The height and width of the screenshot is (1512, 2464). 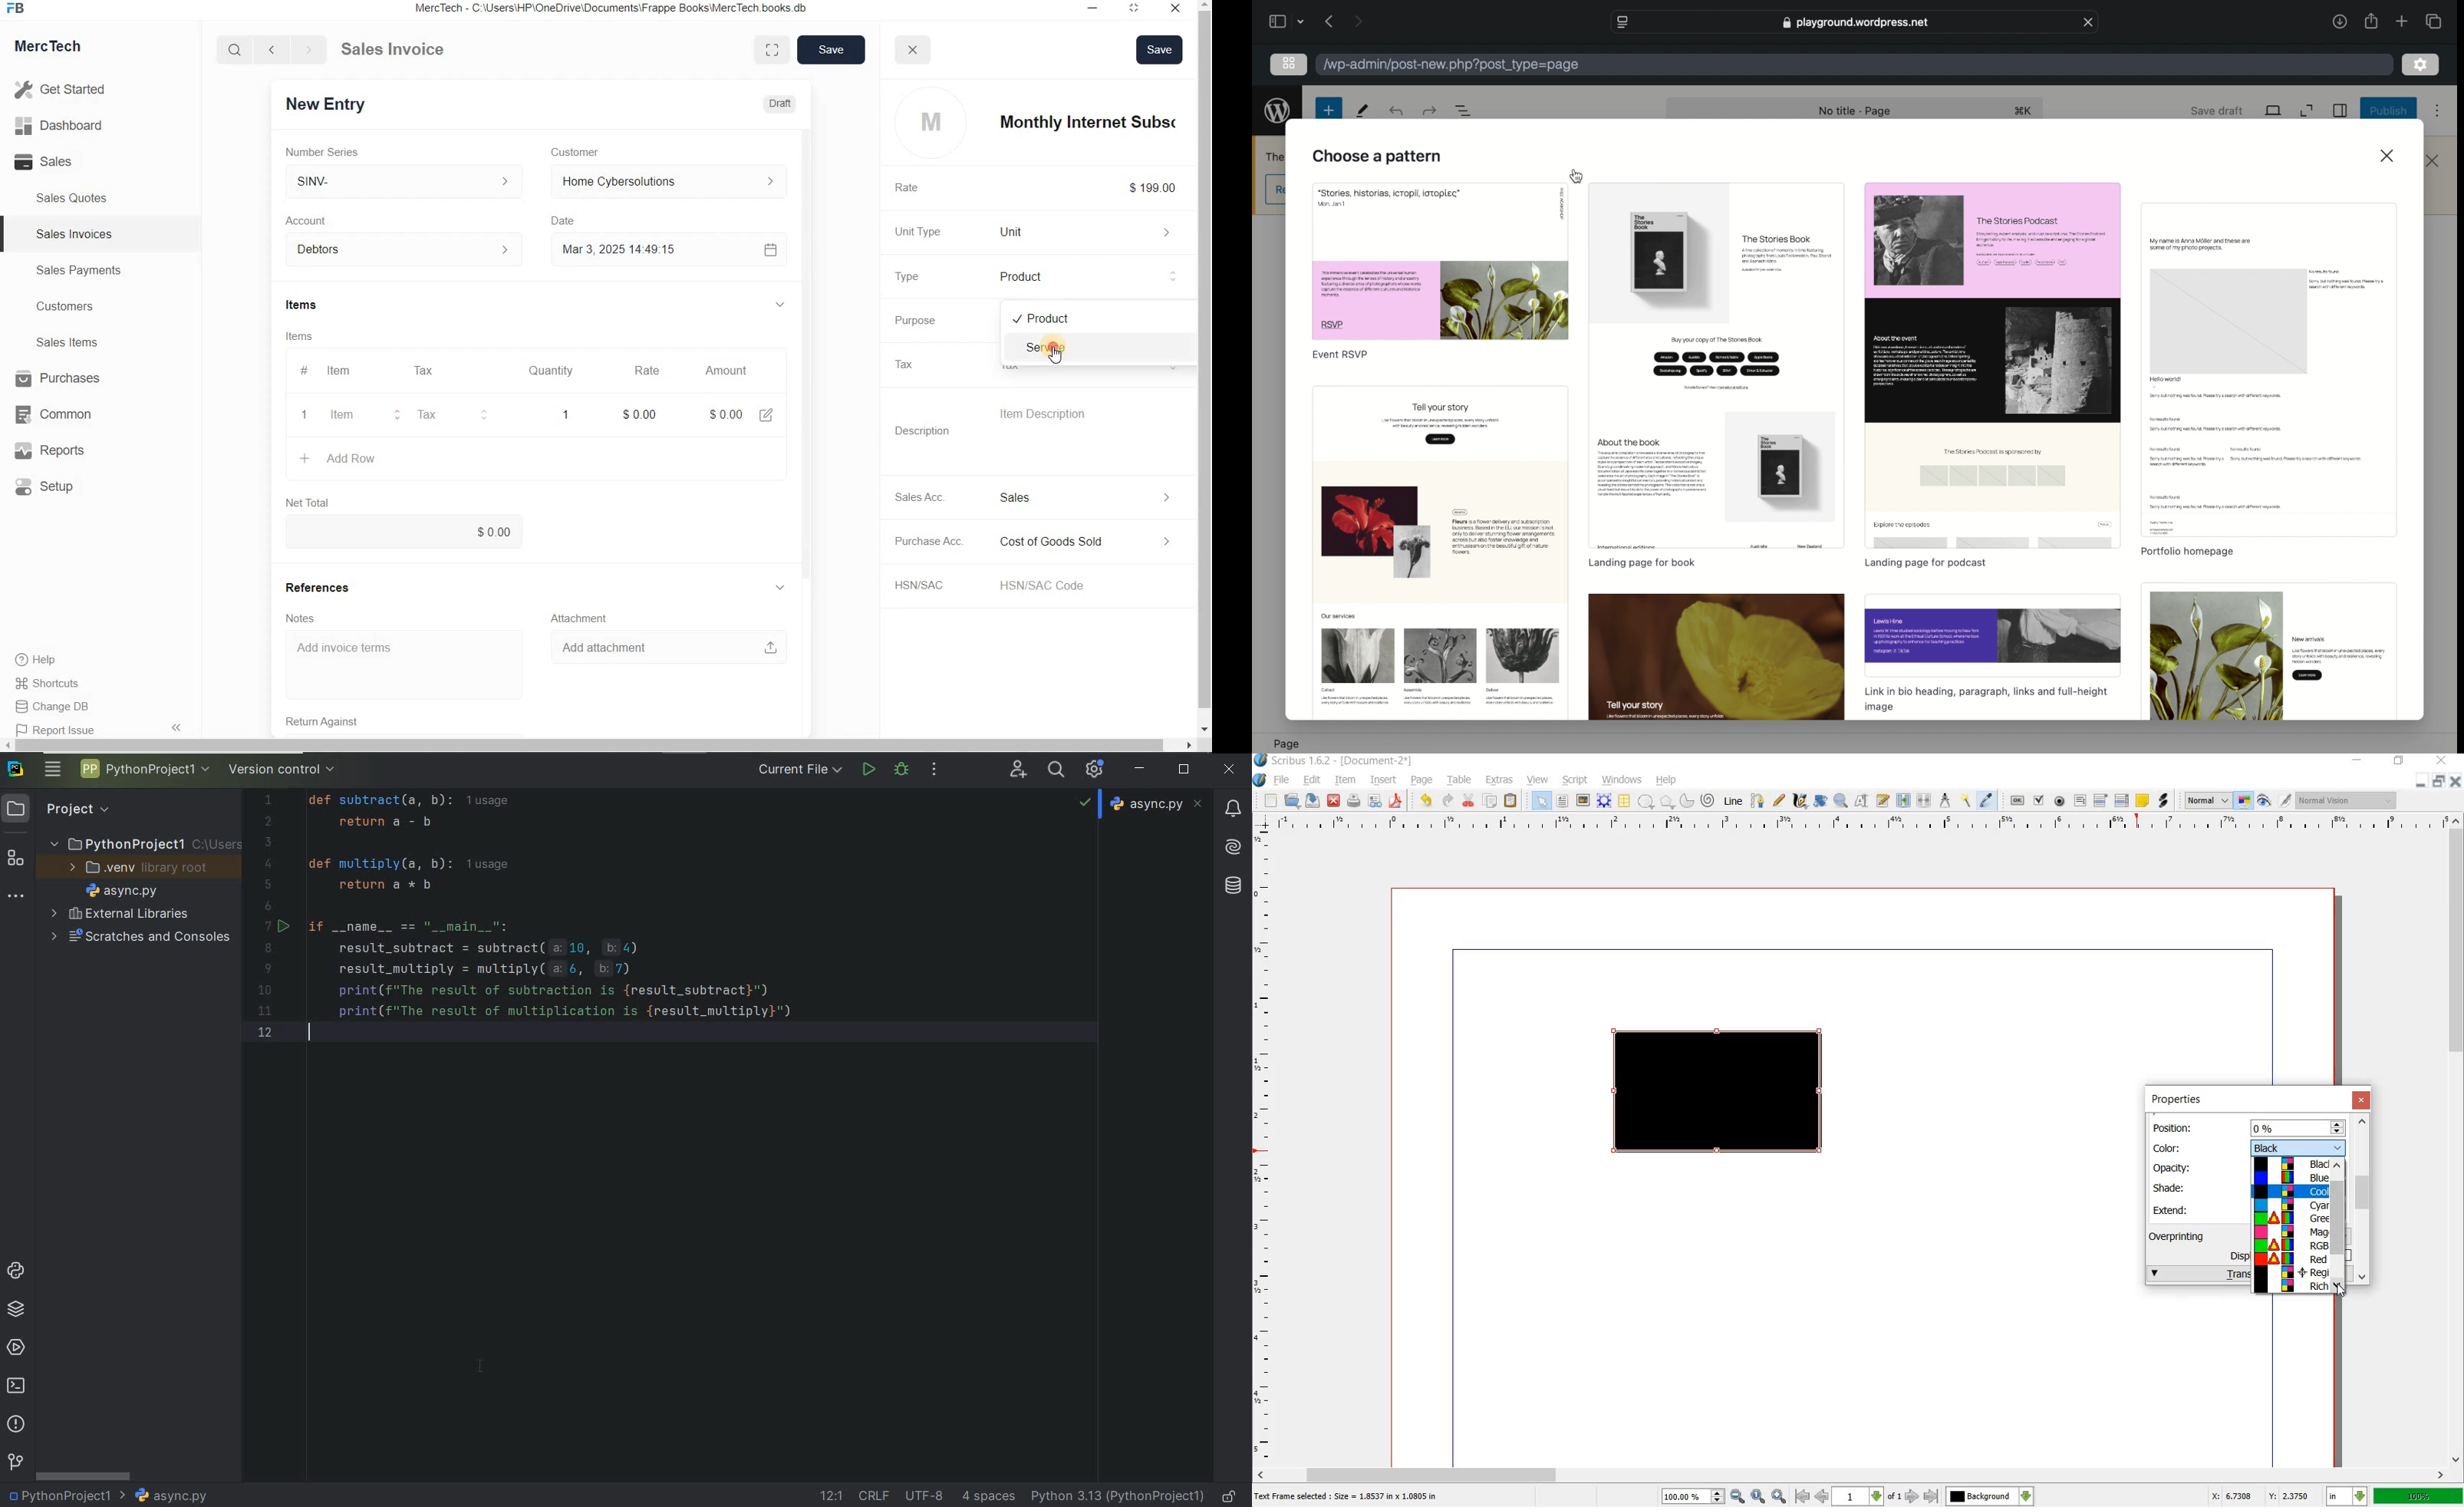 What do you see at coordinates (318, 221) in the screenshot?
I see `Account` at bounding box center [318, 221].